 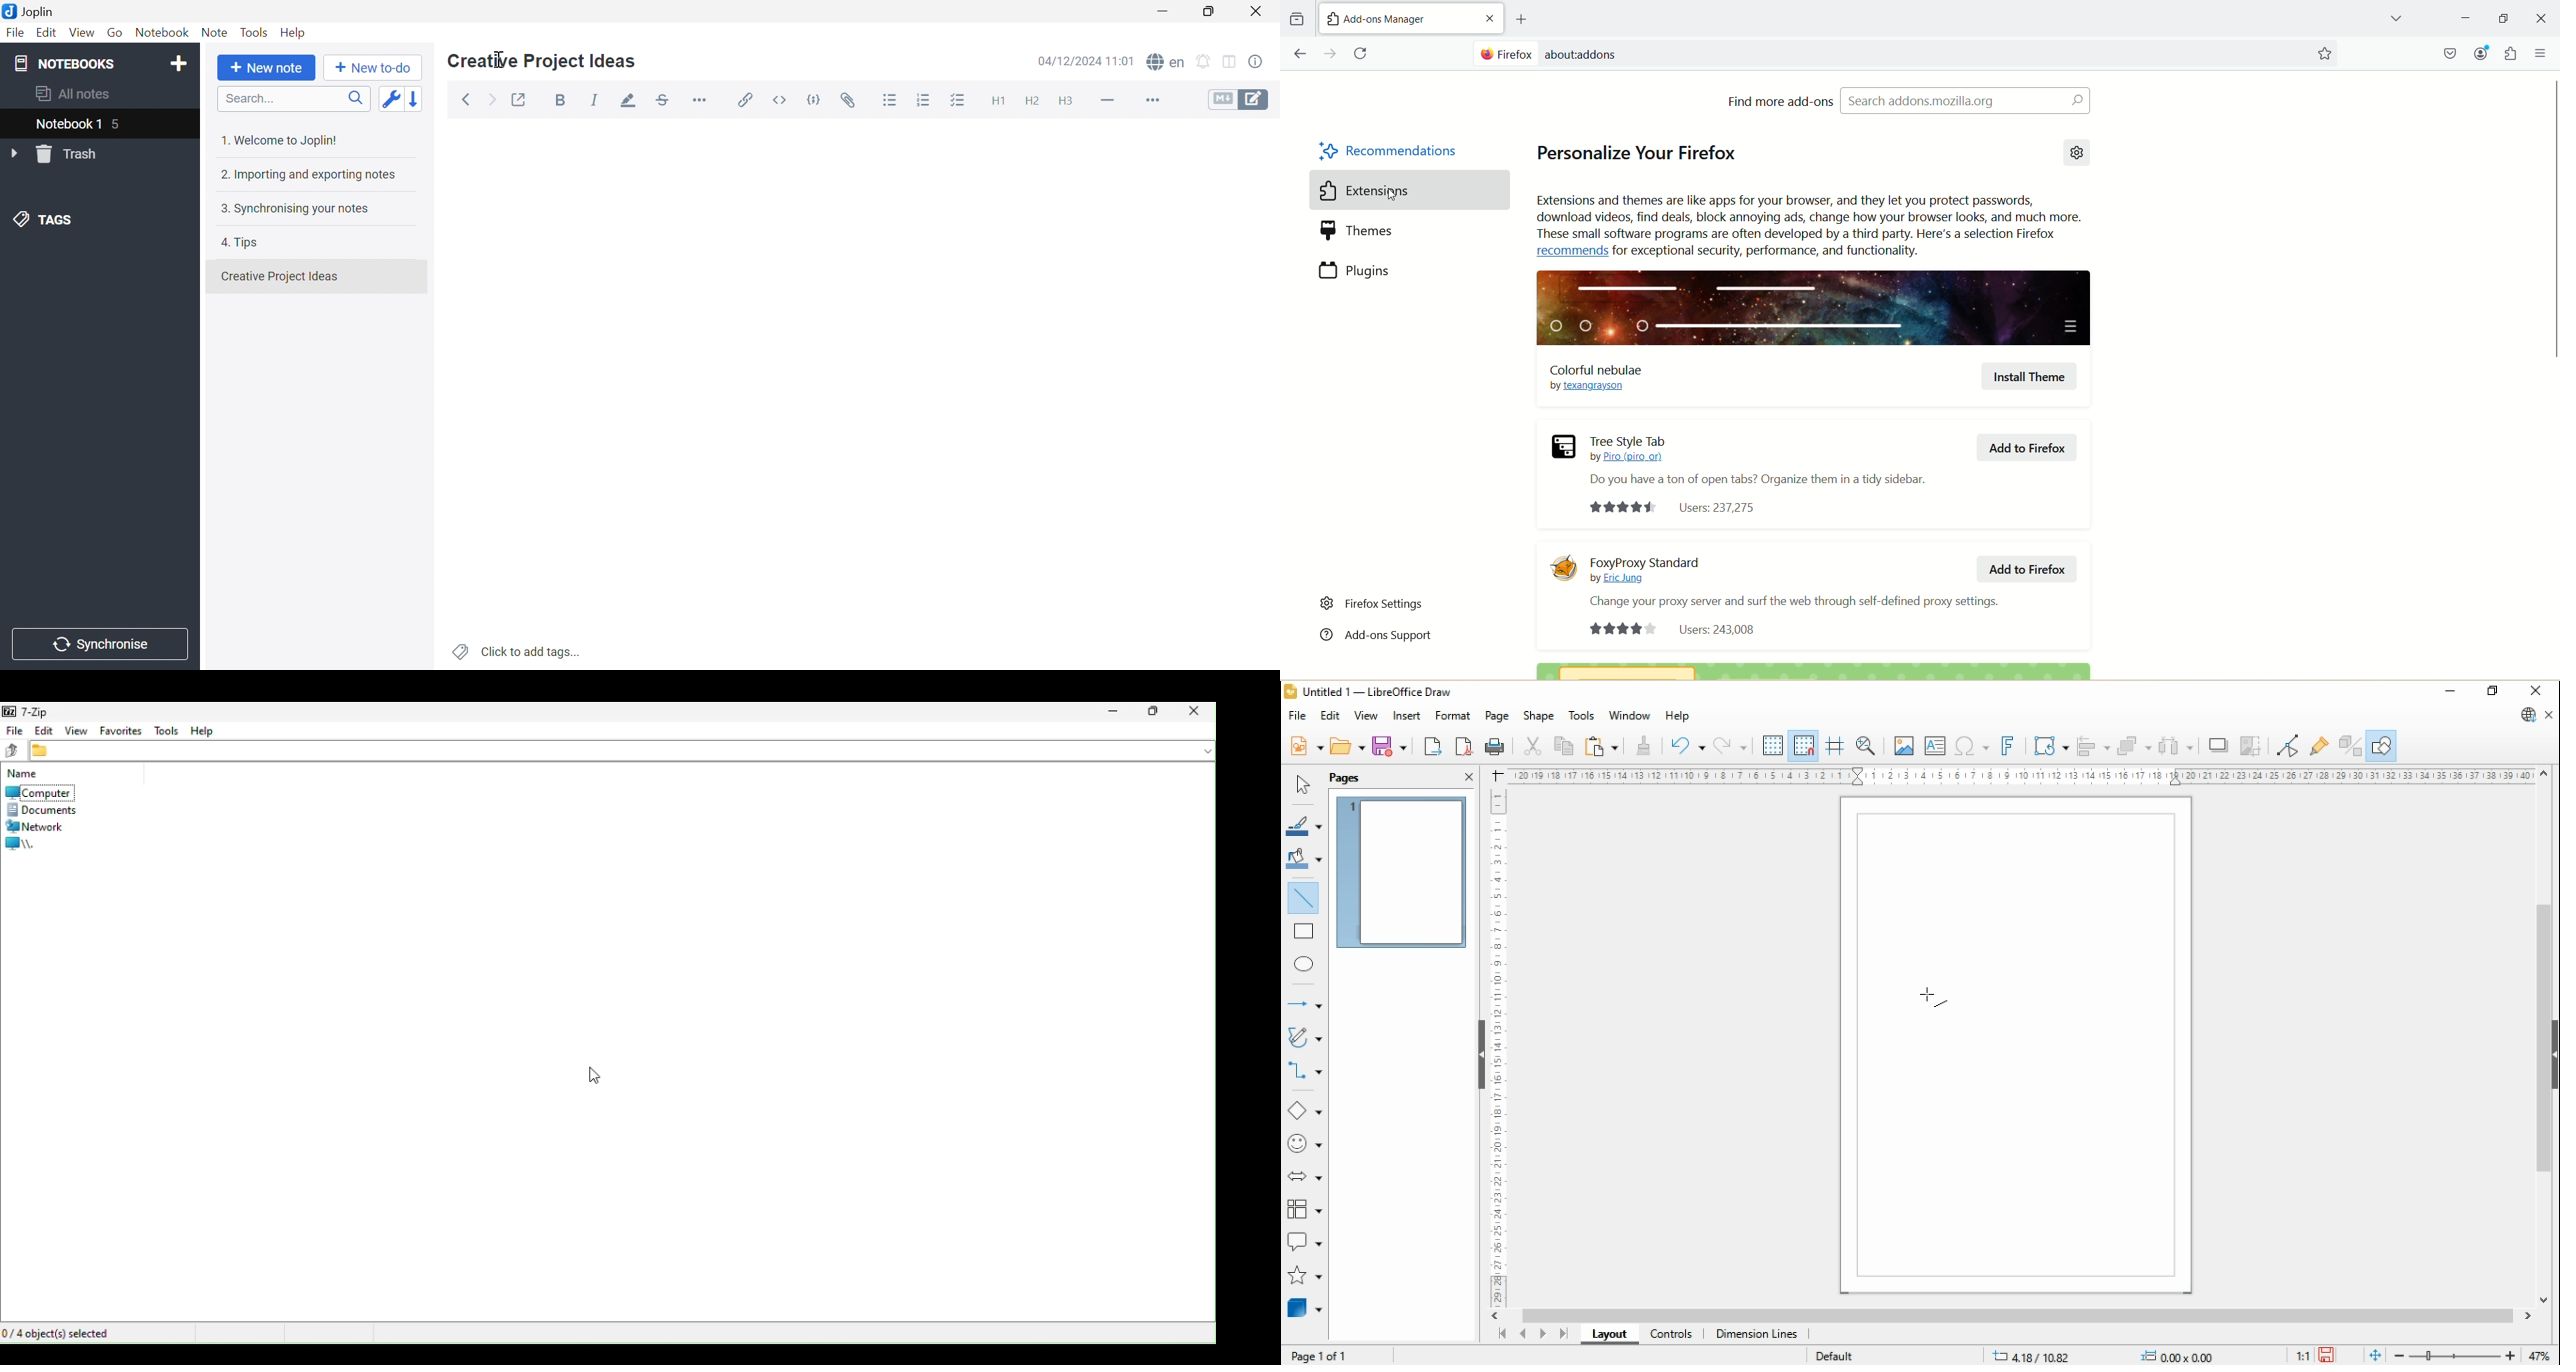 What do you see at coordinates (1263, 62) in the screenshot?
I see `Note properties` at bounding box center [1263, 62].